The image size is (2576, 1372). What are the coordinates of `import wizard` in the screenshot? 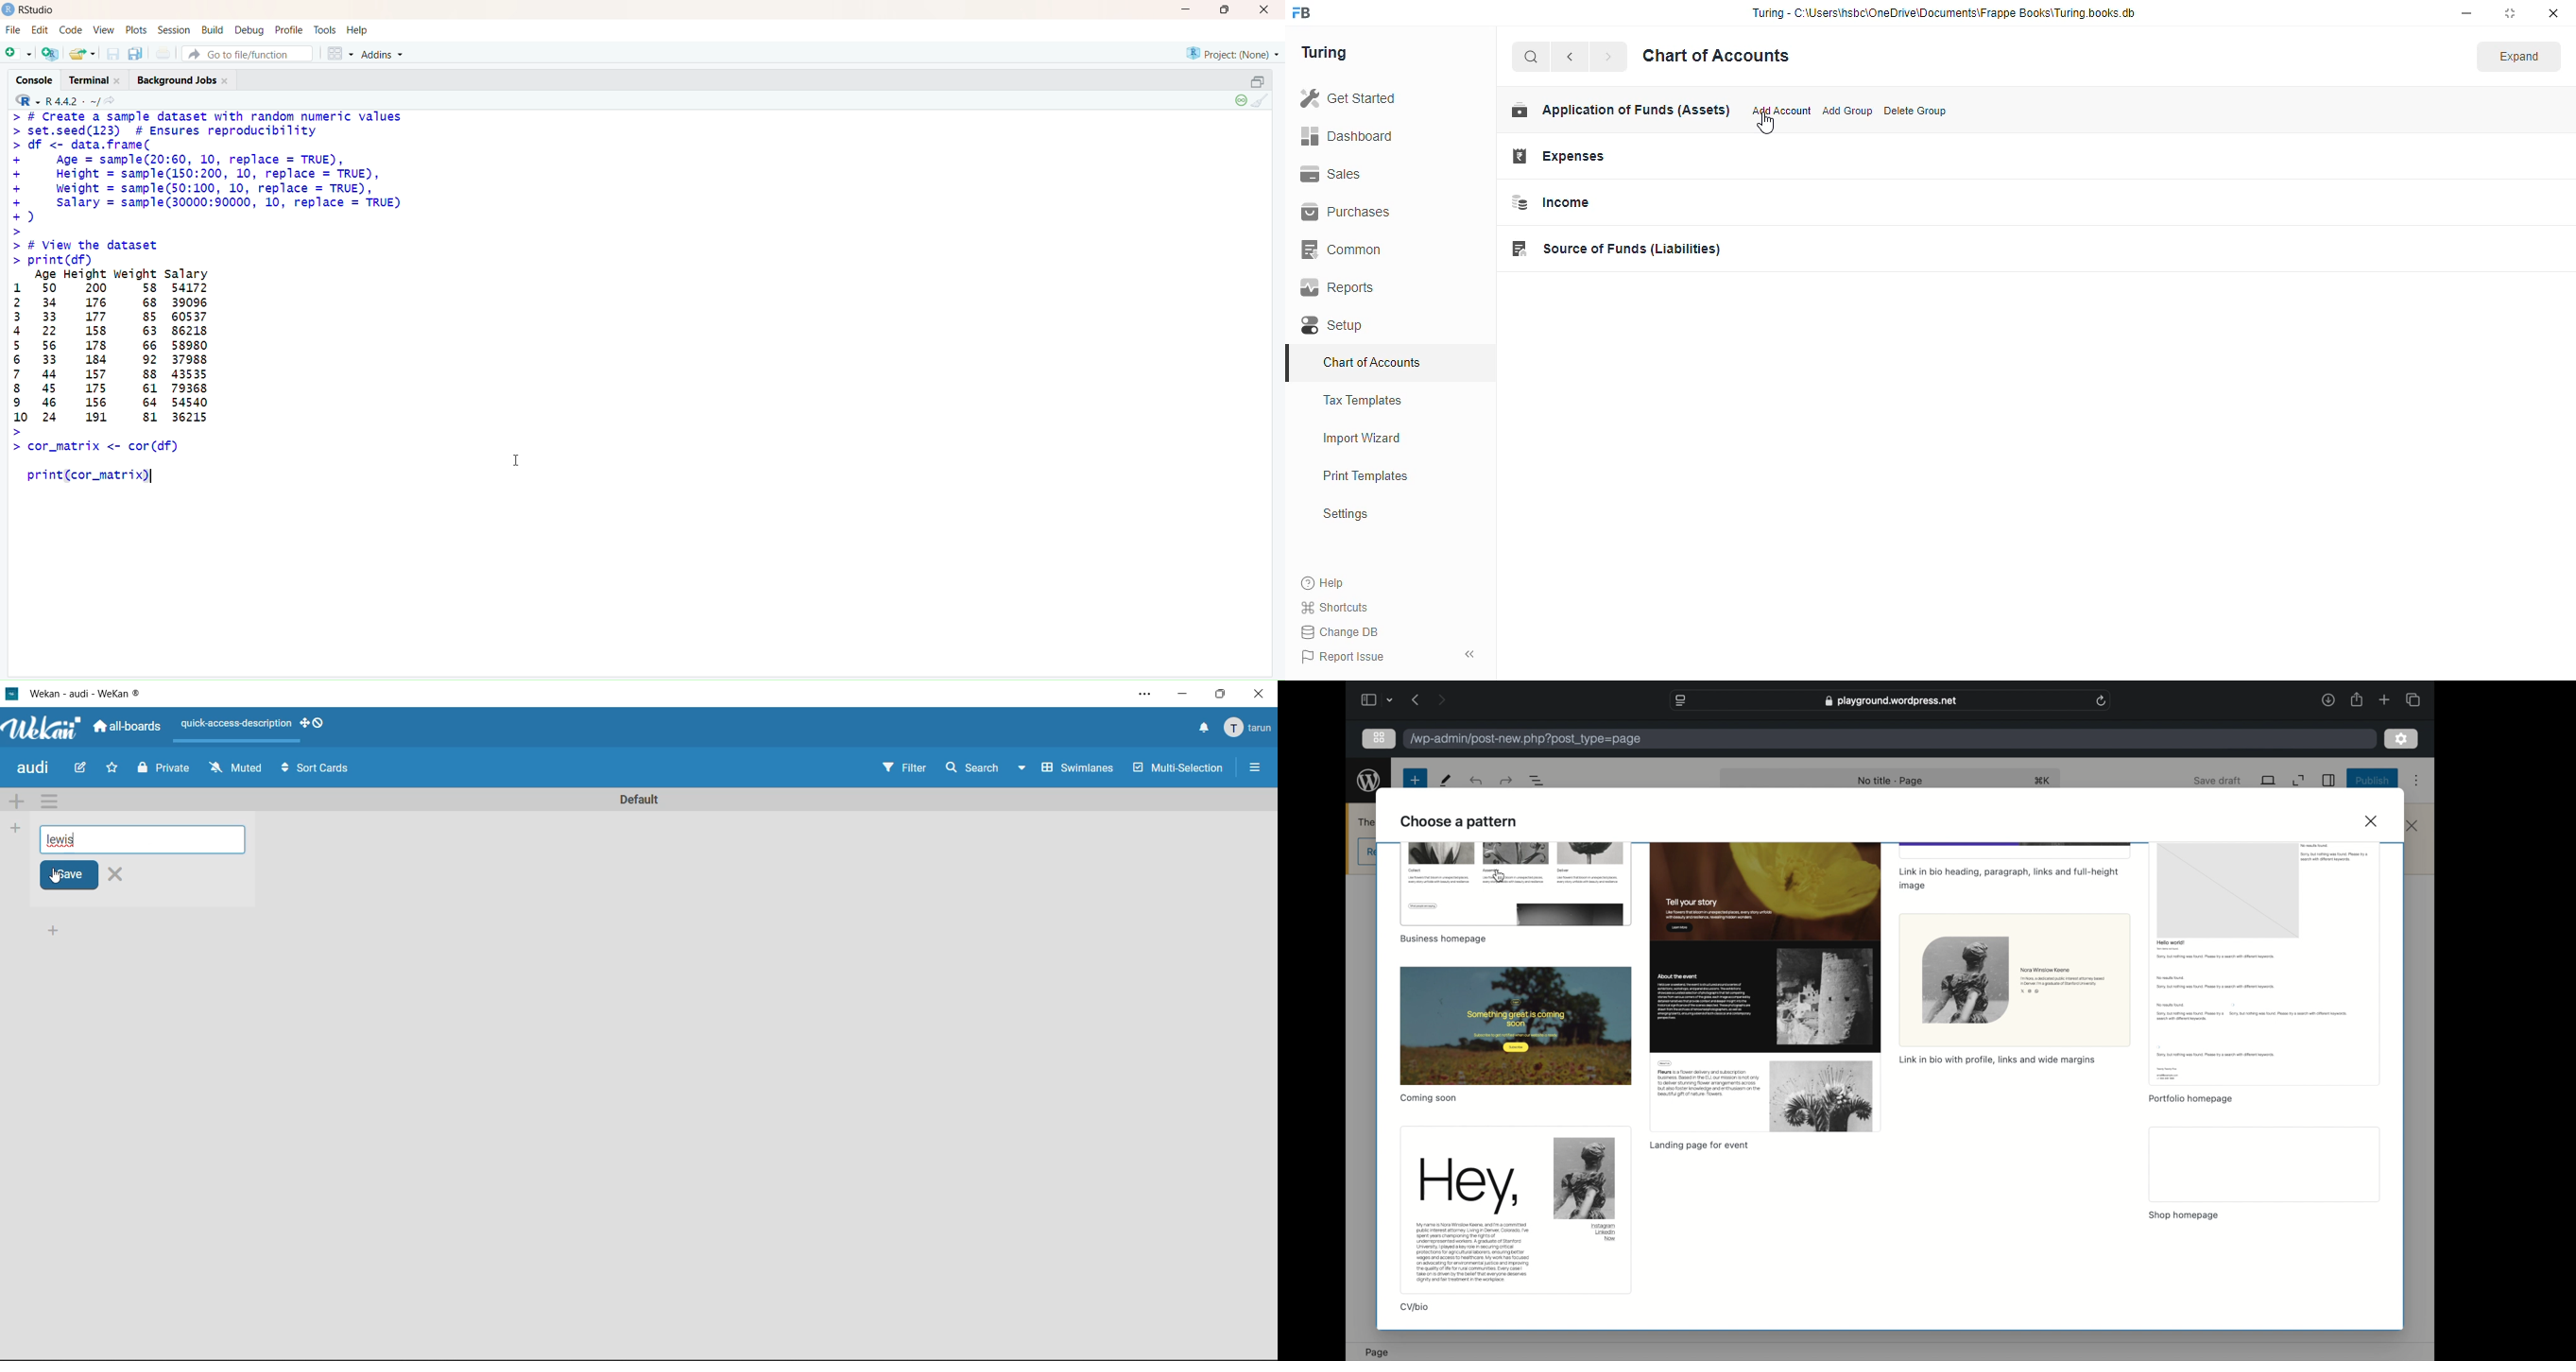 It's located at (1363, 439).